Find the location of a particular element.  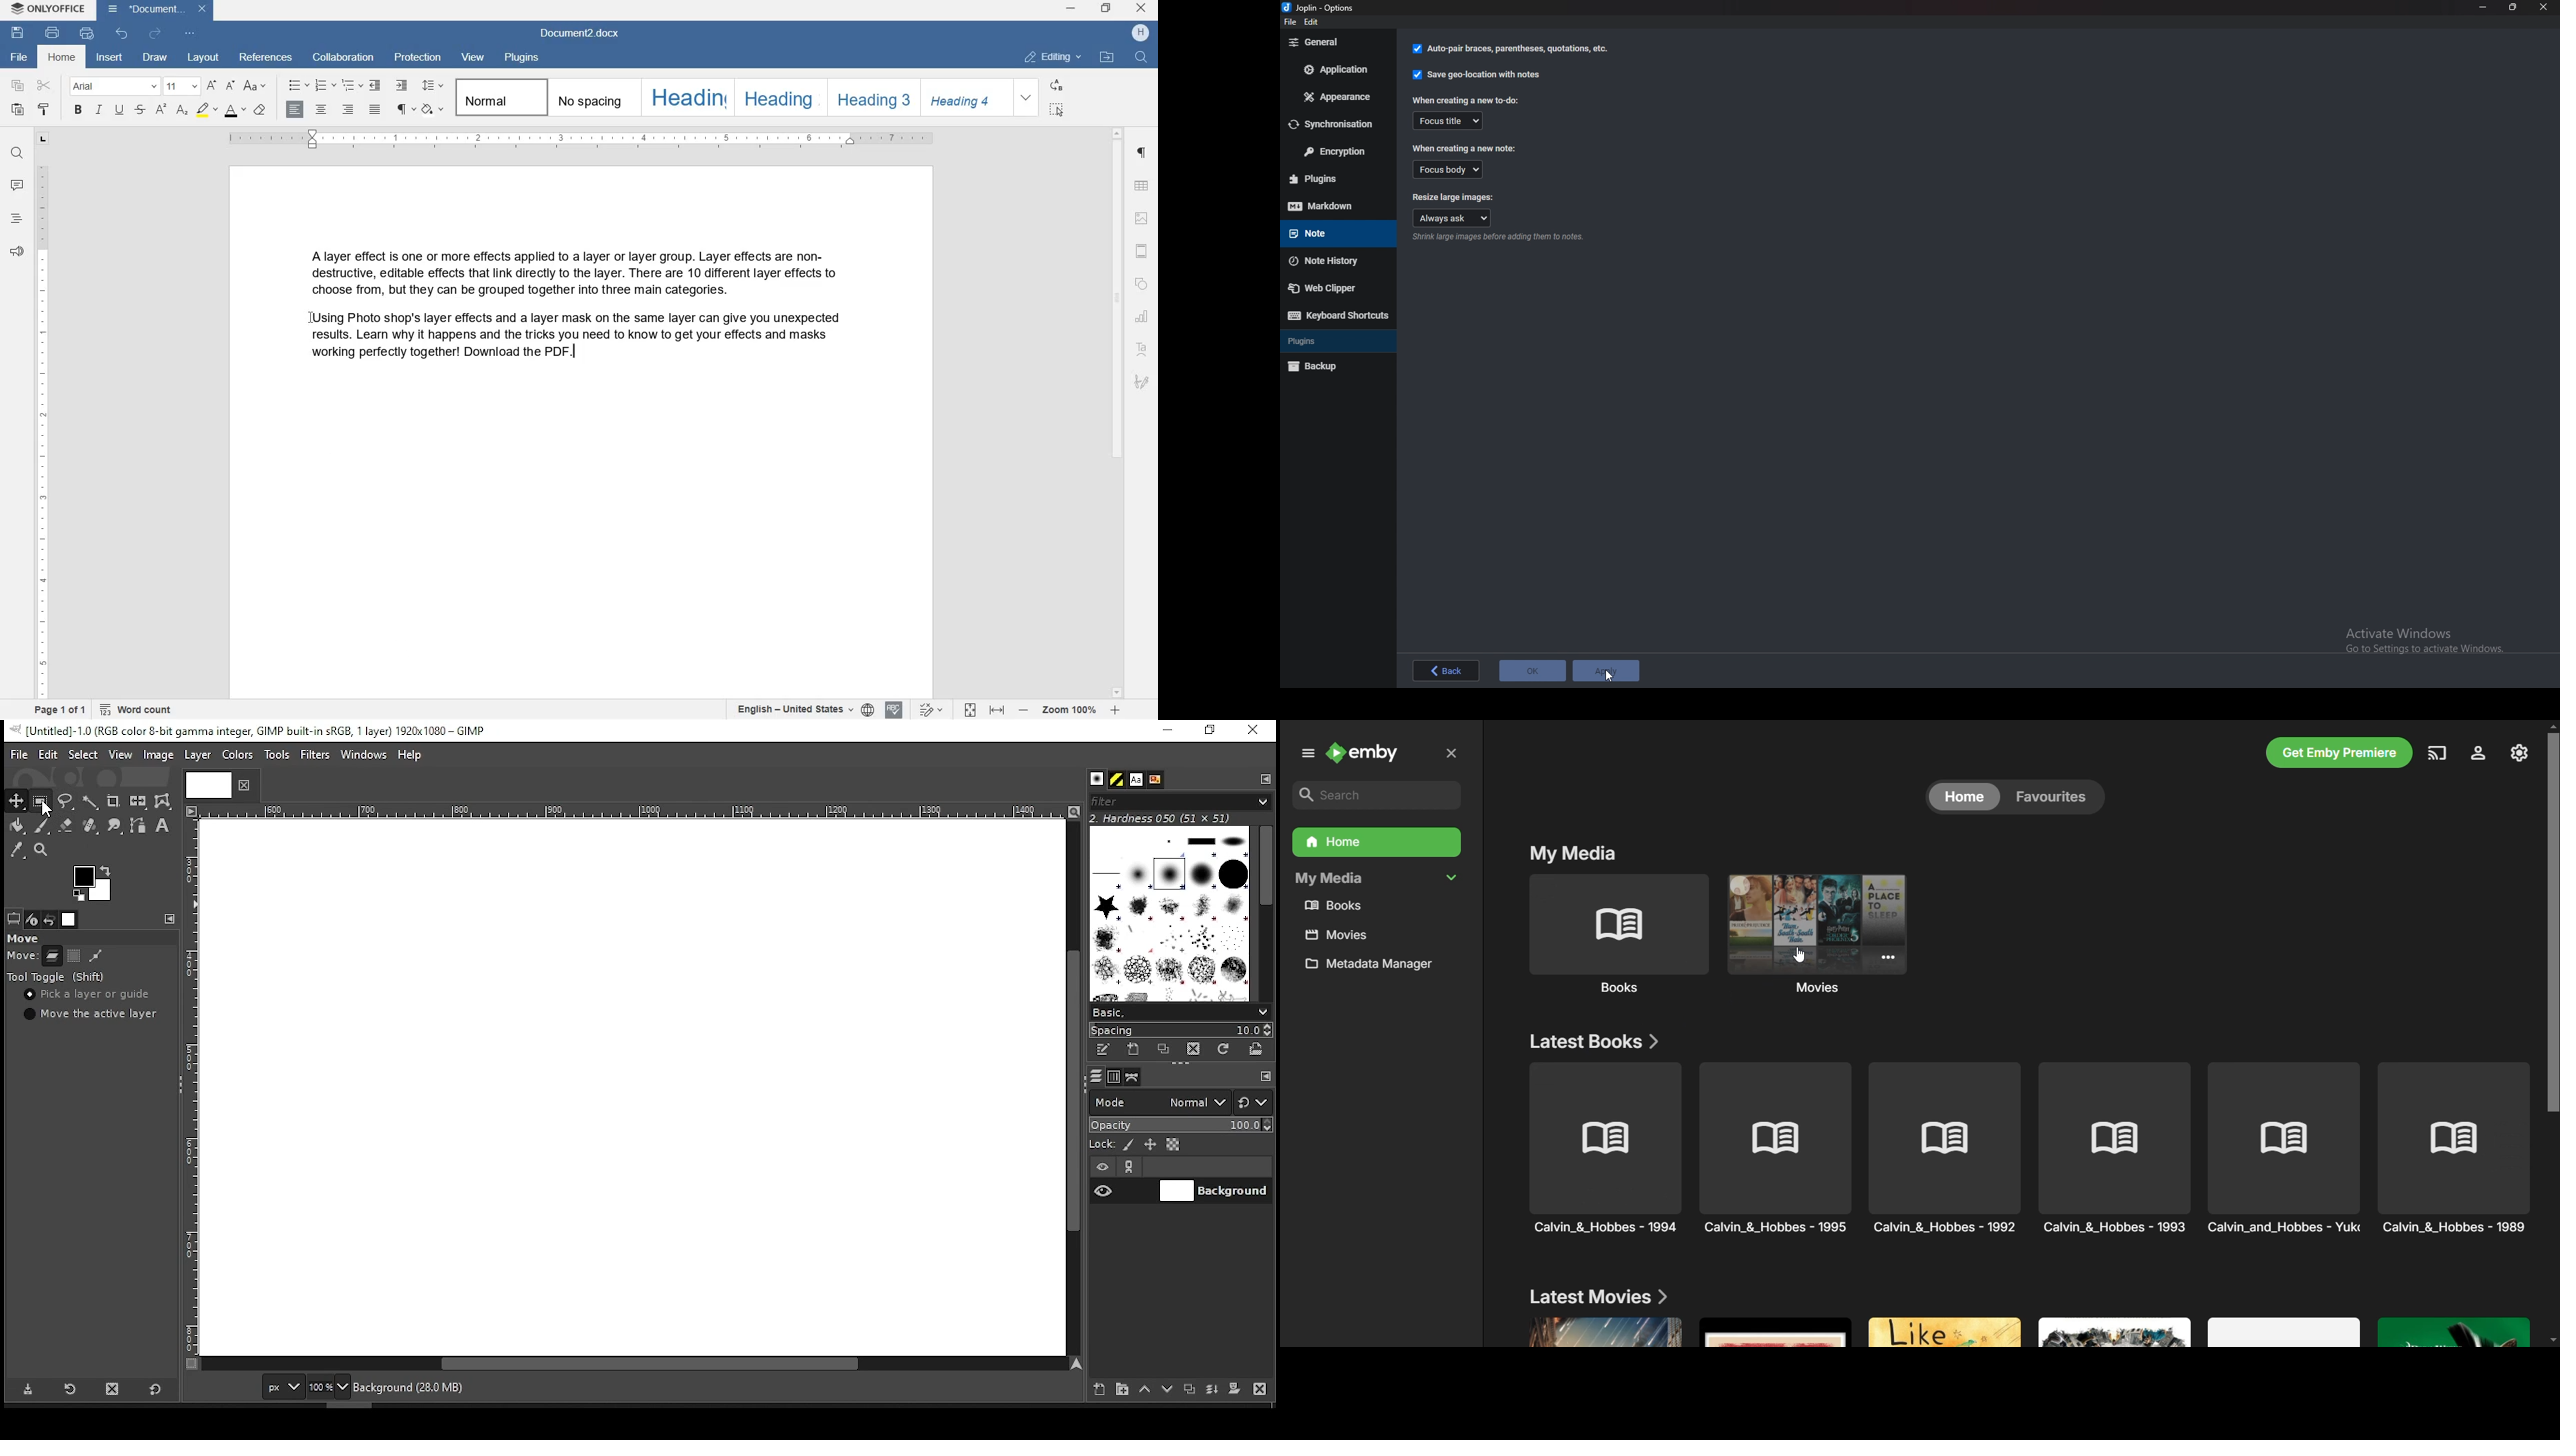

minimize is located at coordinates (1073, 9).